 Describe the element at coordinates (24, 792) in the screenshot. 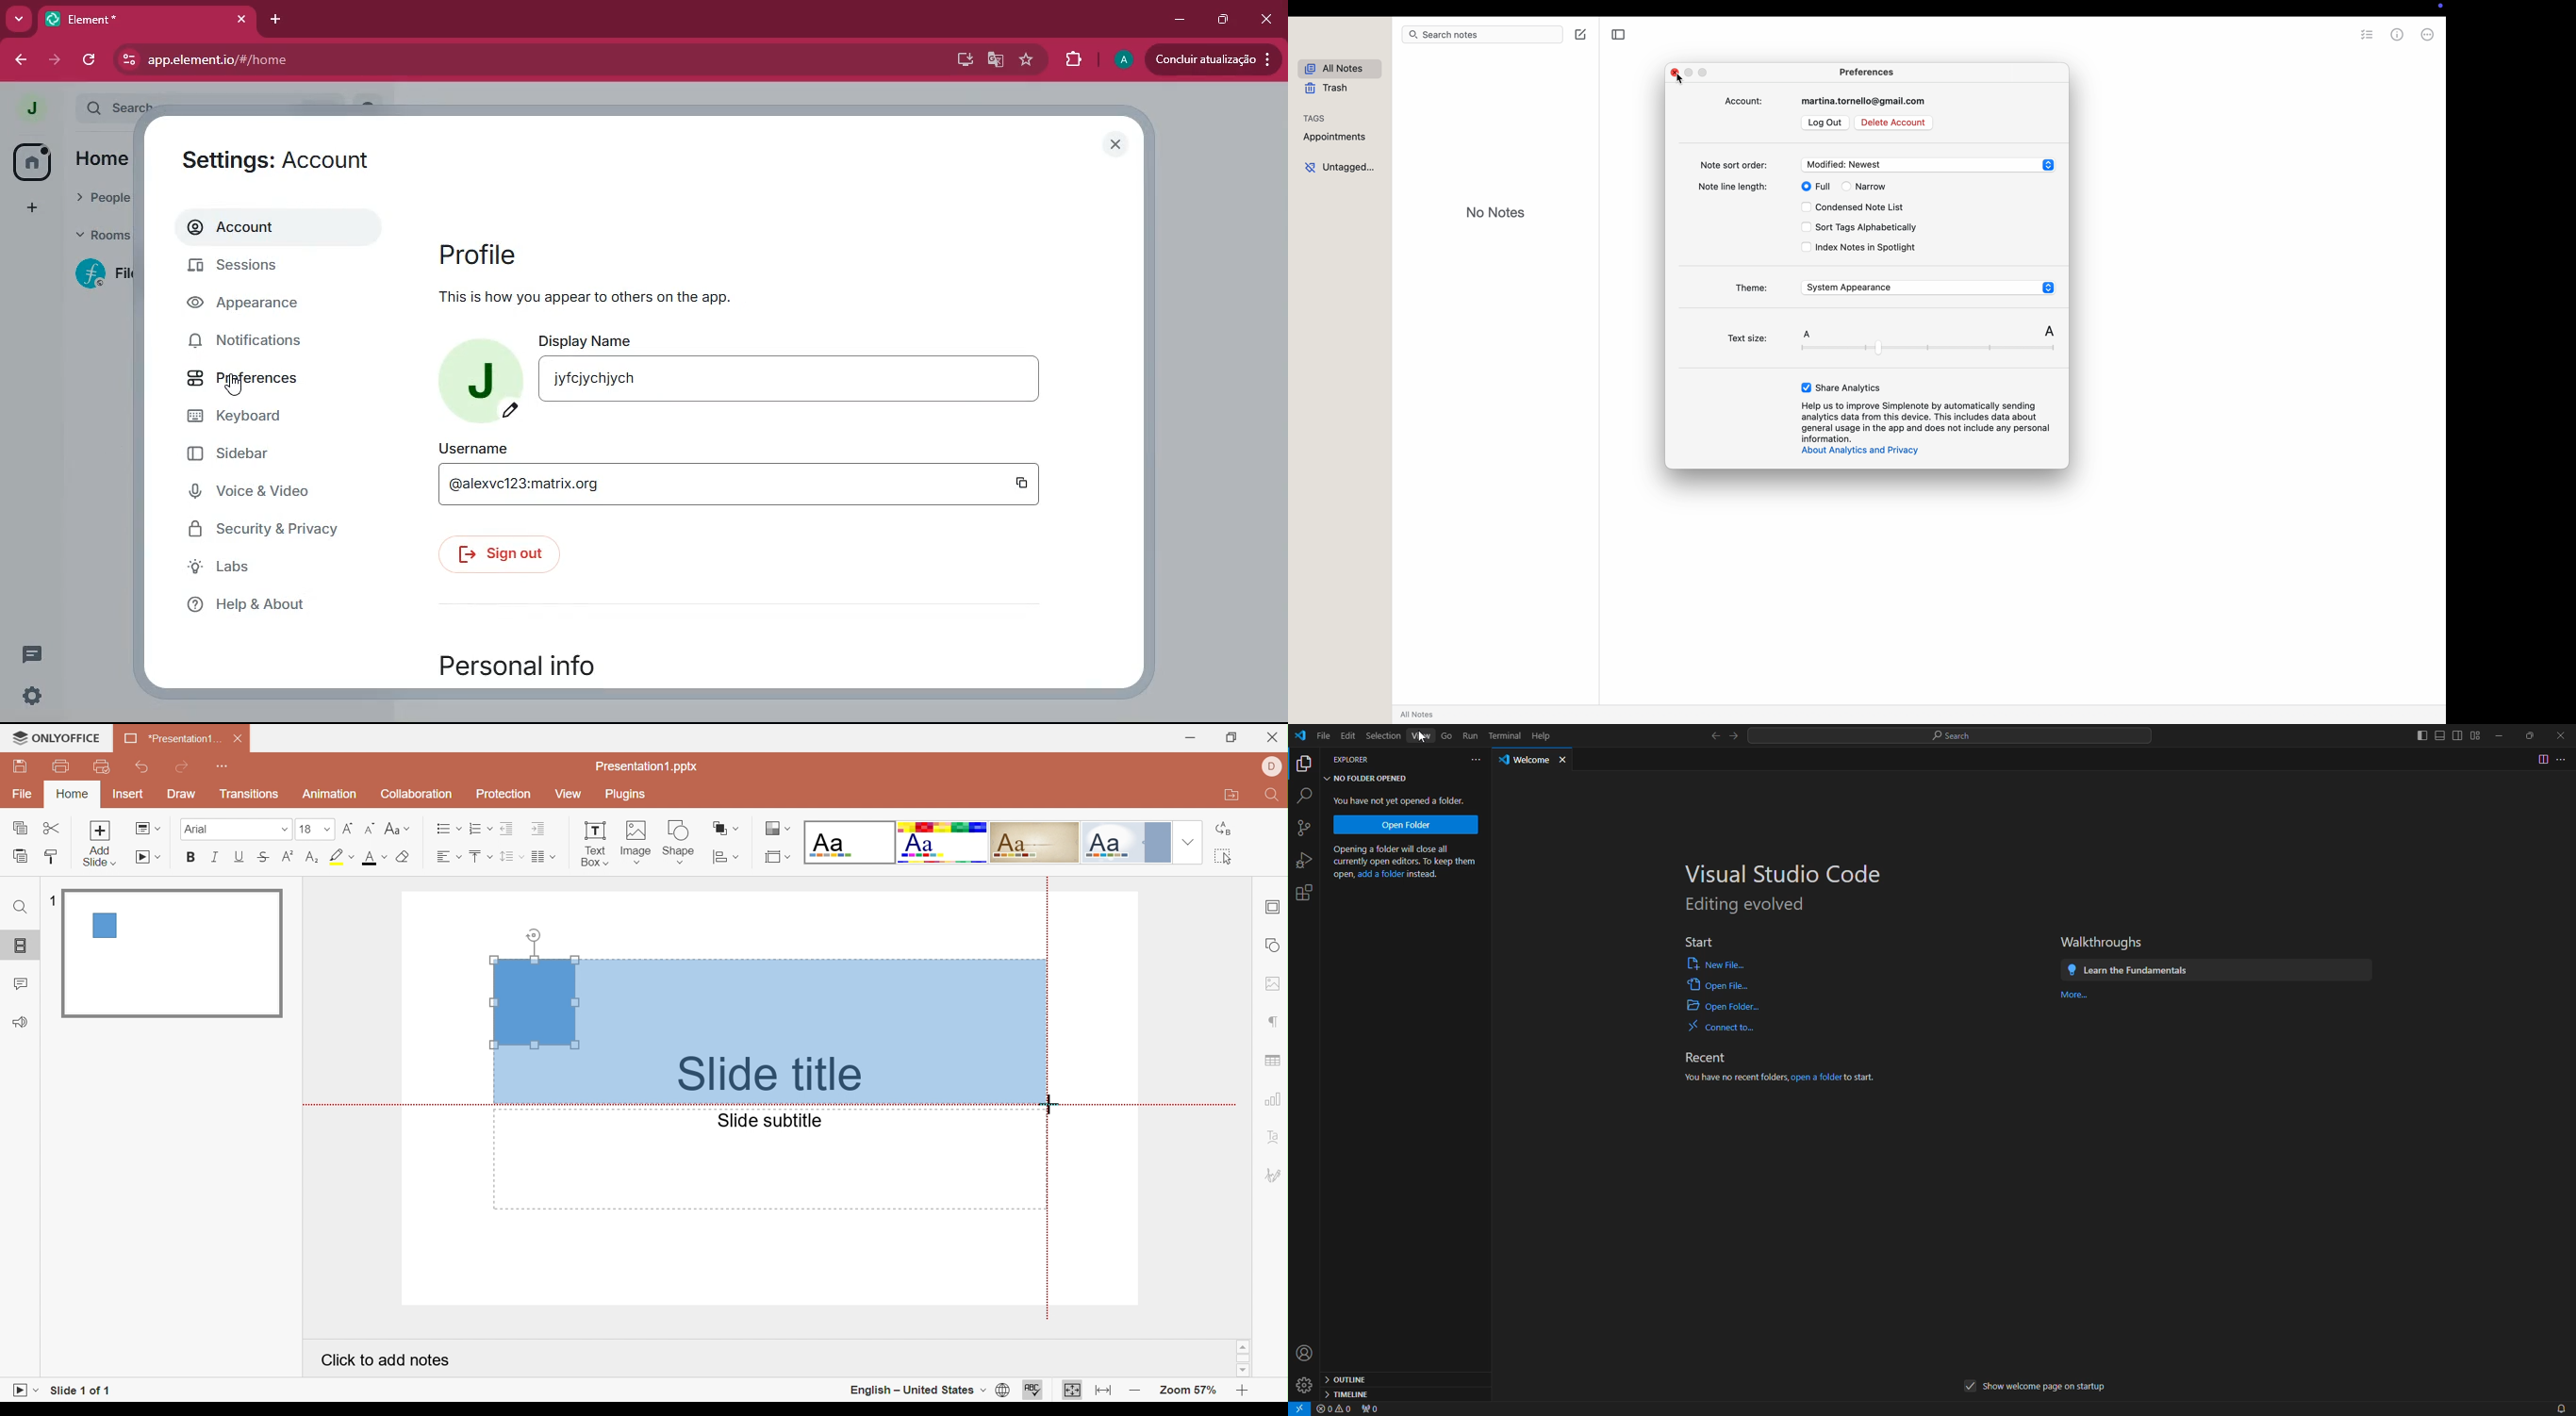

I see `File` at that location.